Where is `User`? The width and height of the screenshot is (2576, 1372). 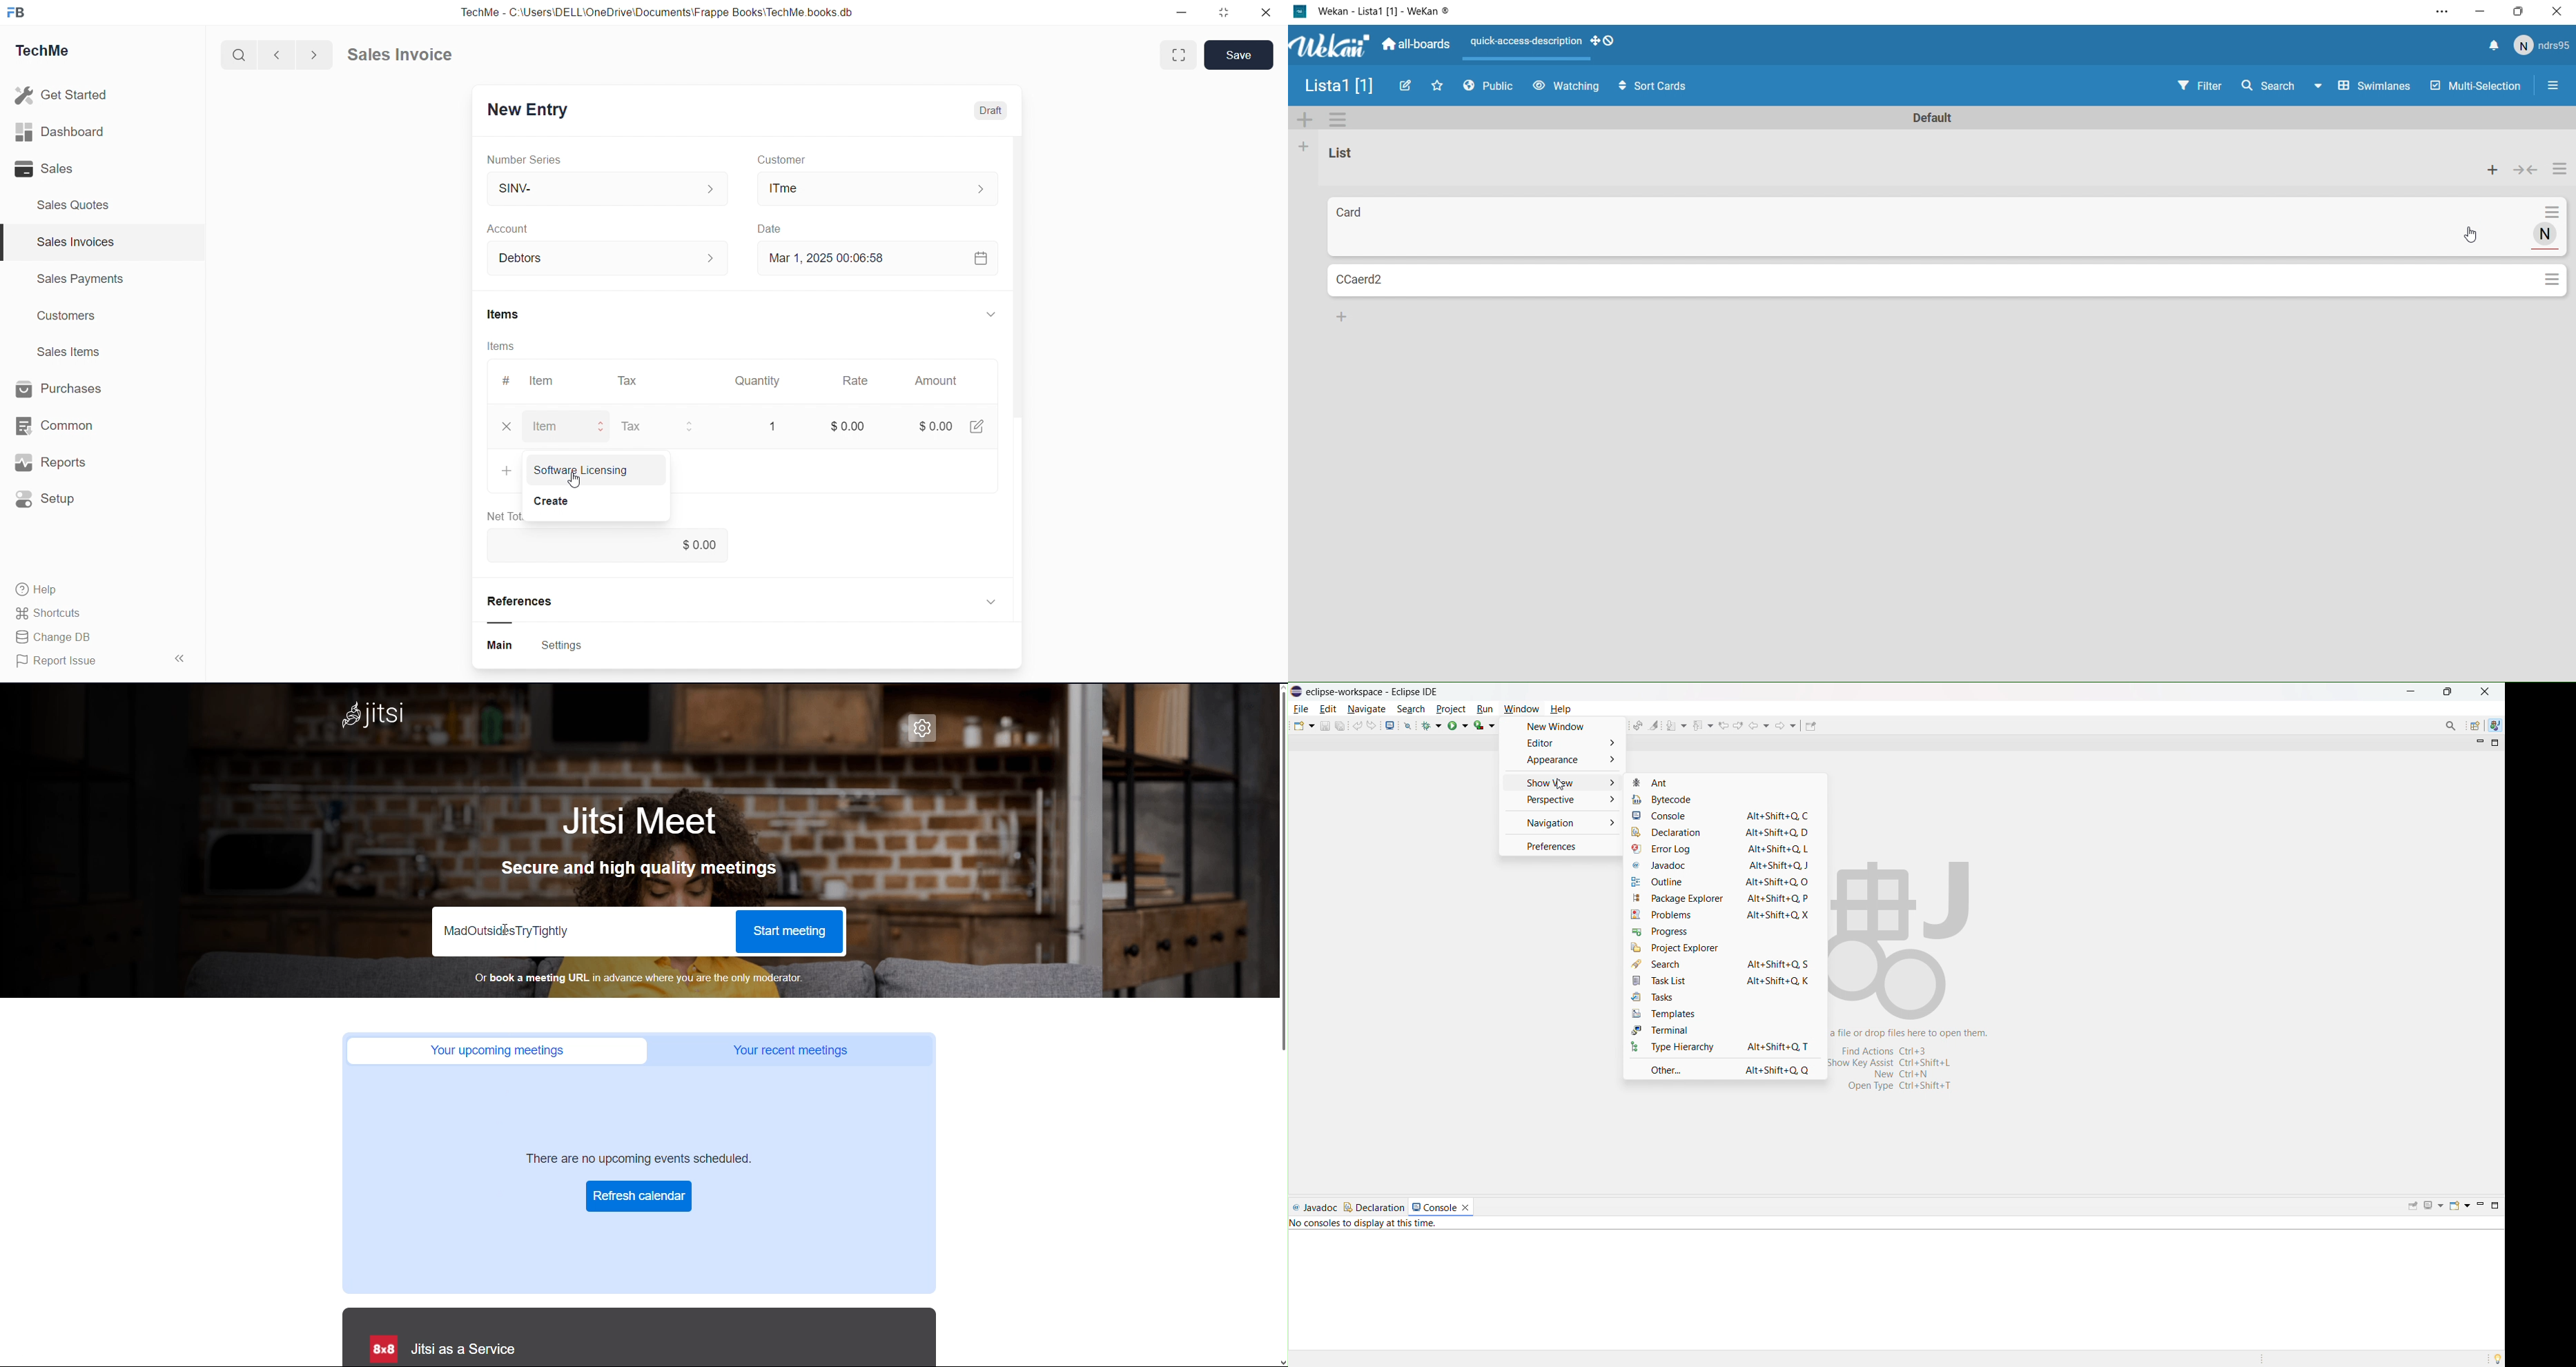
User is located at coordinates (2542, 46).